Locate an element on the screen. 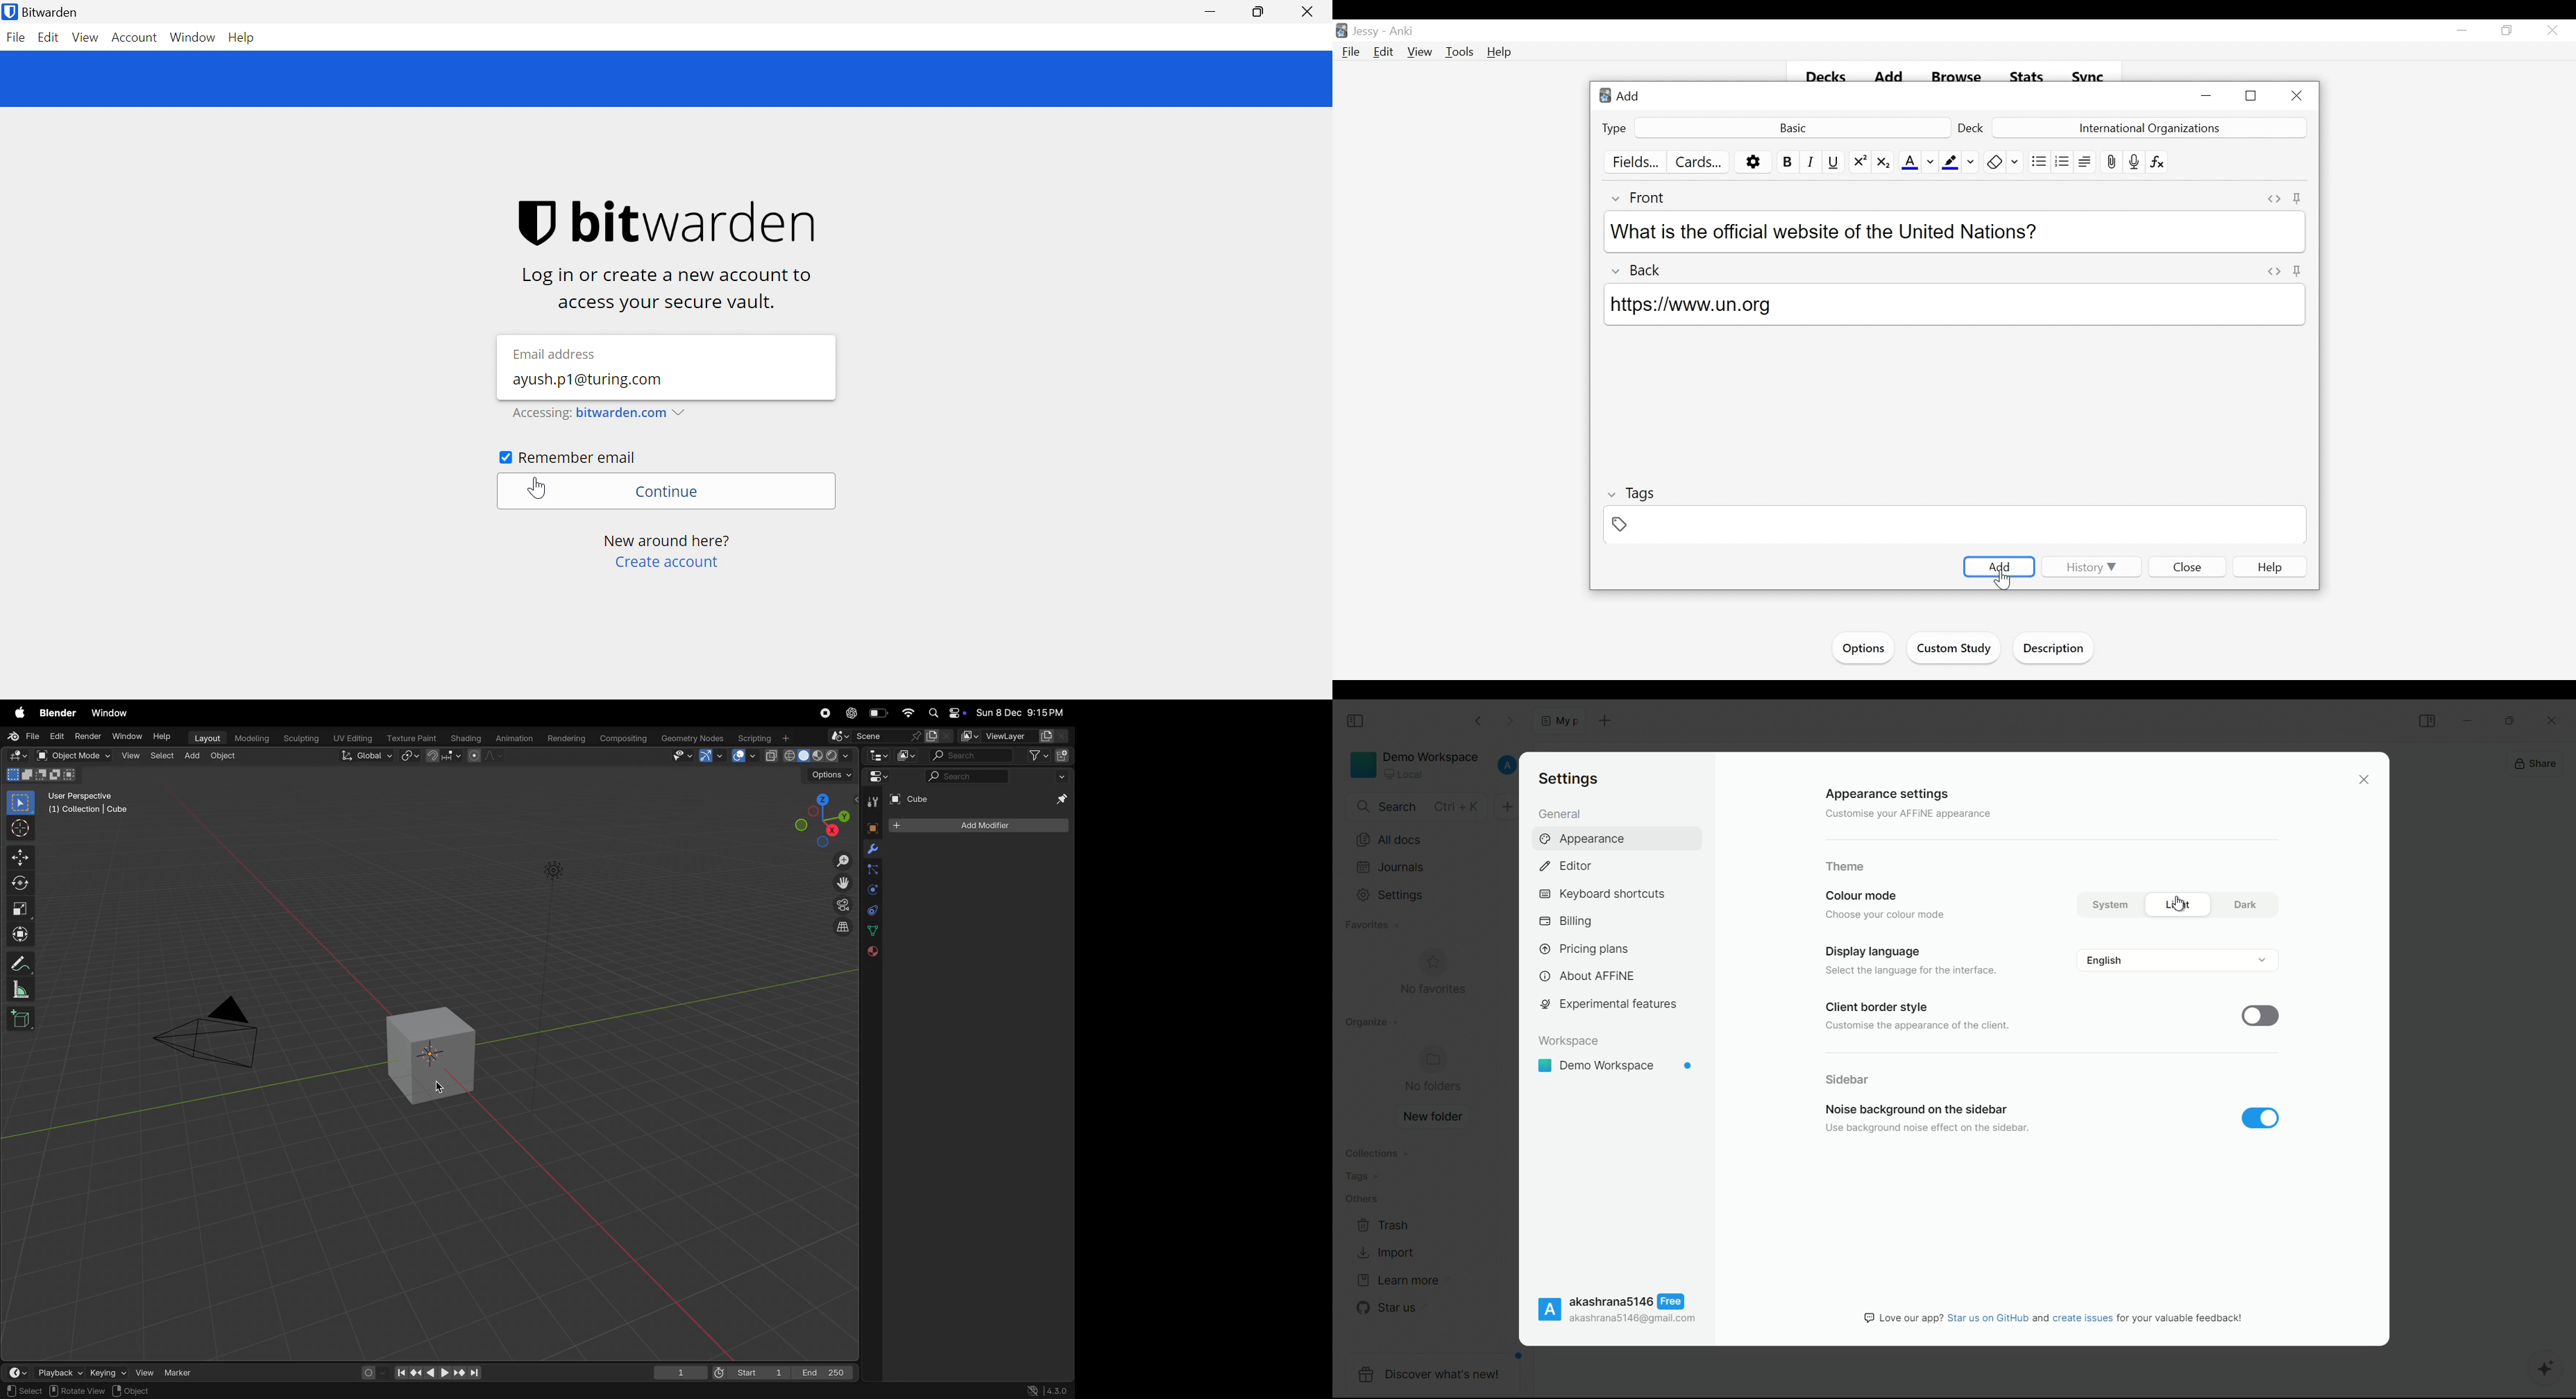 The height and width of the screenshot is (1400, 2576). Cursor is located at coordinates (2003, 582).